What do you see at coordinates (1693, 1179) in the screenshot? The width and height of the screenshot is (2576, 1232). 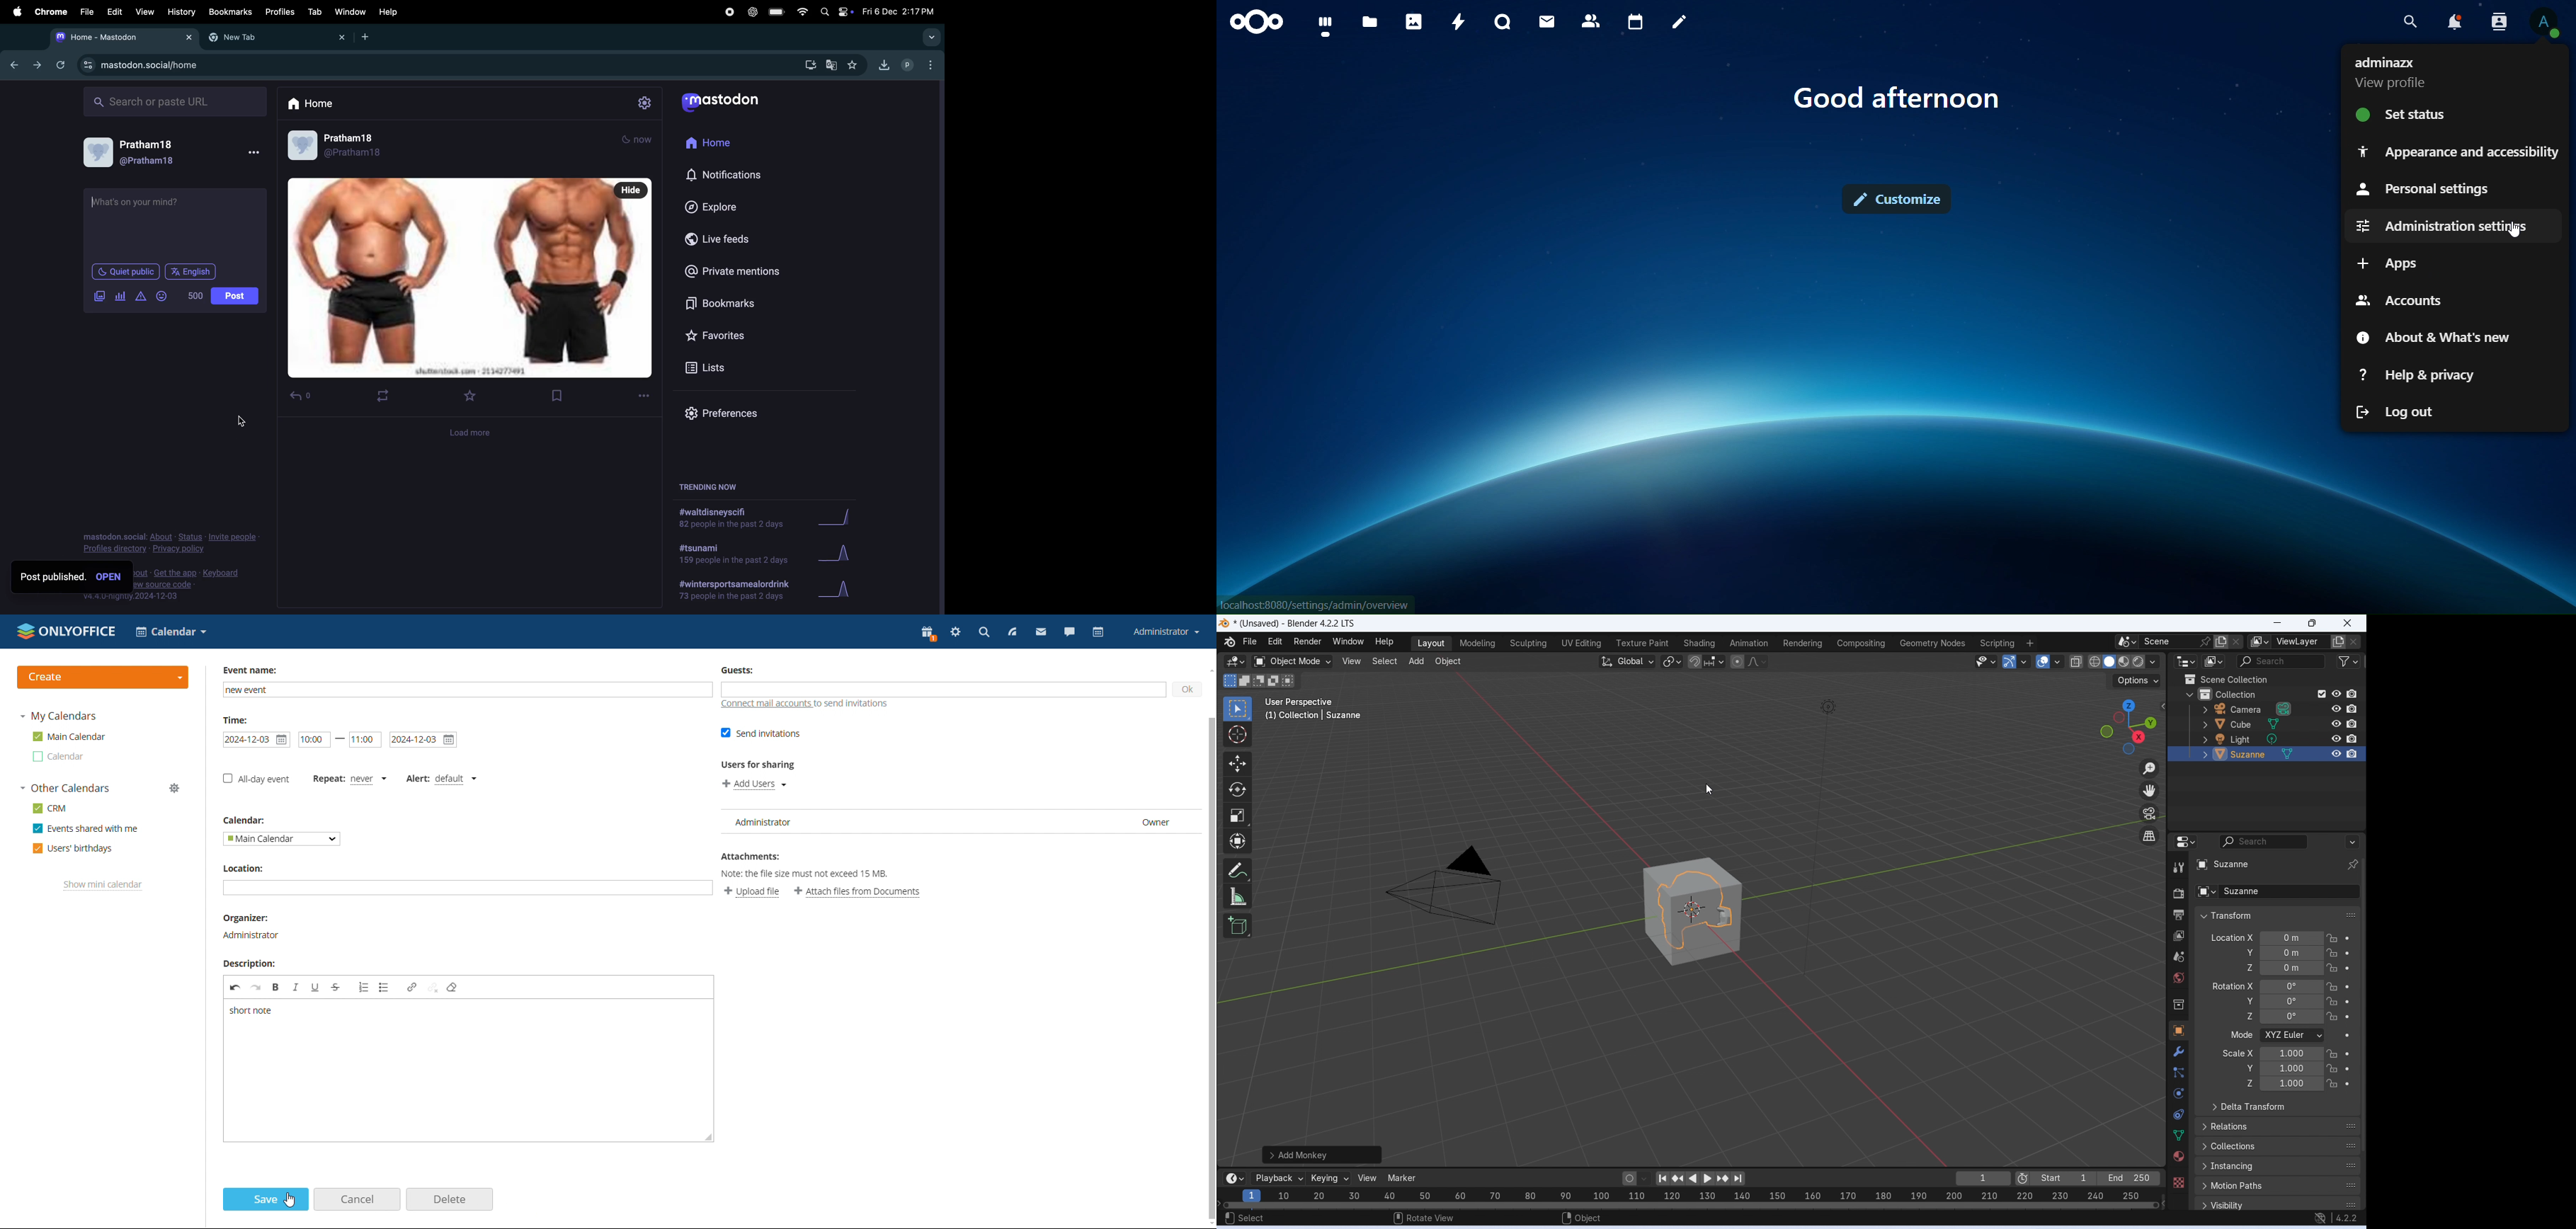 I see `play animation` at bounding box center [1693, 1179].